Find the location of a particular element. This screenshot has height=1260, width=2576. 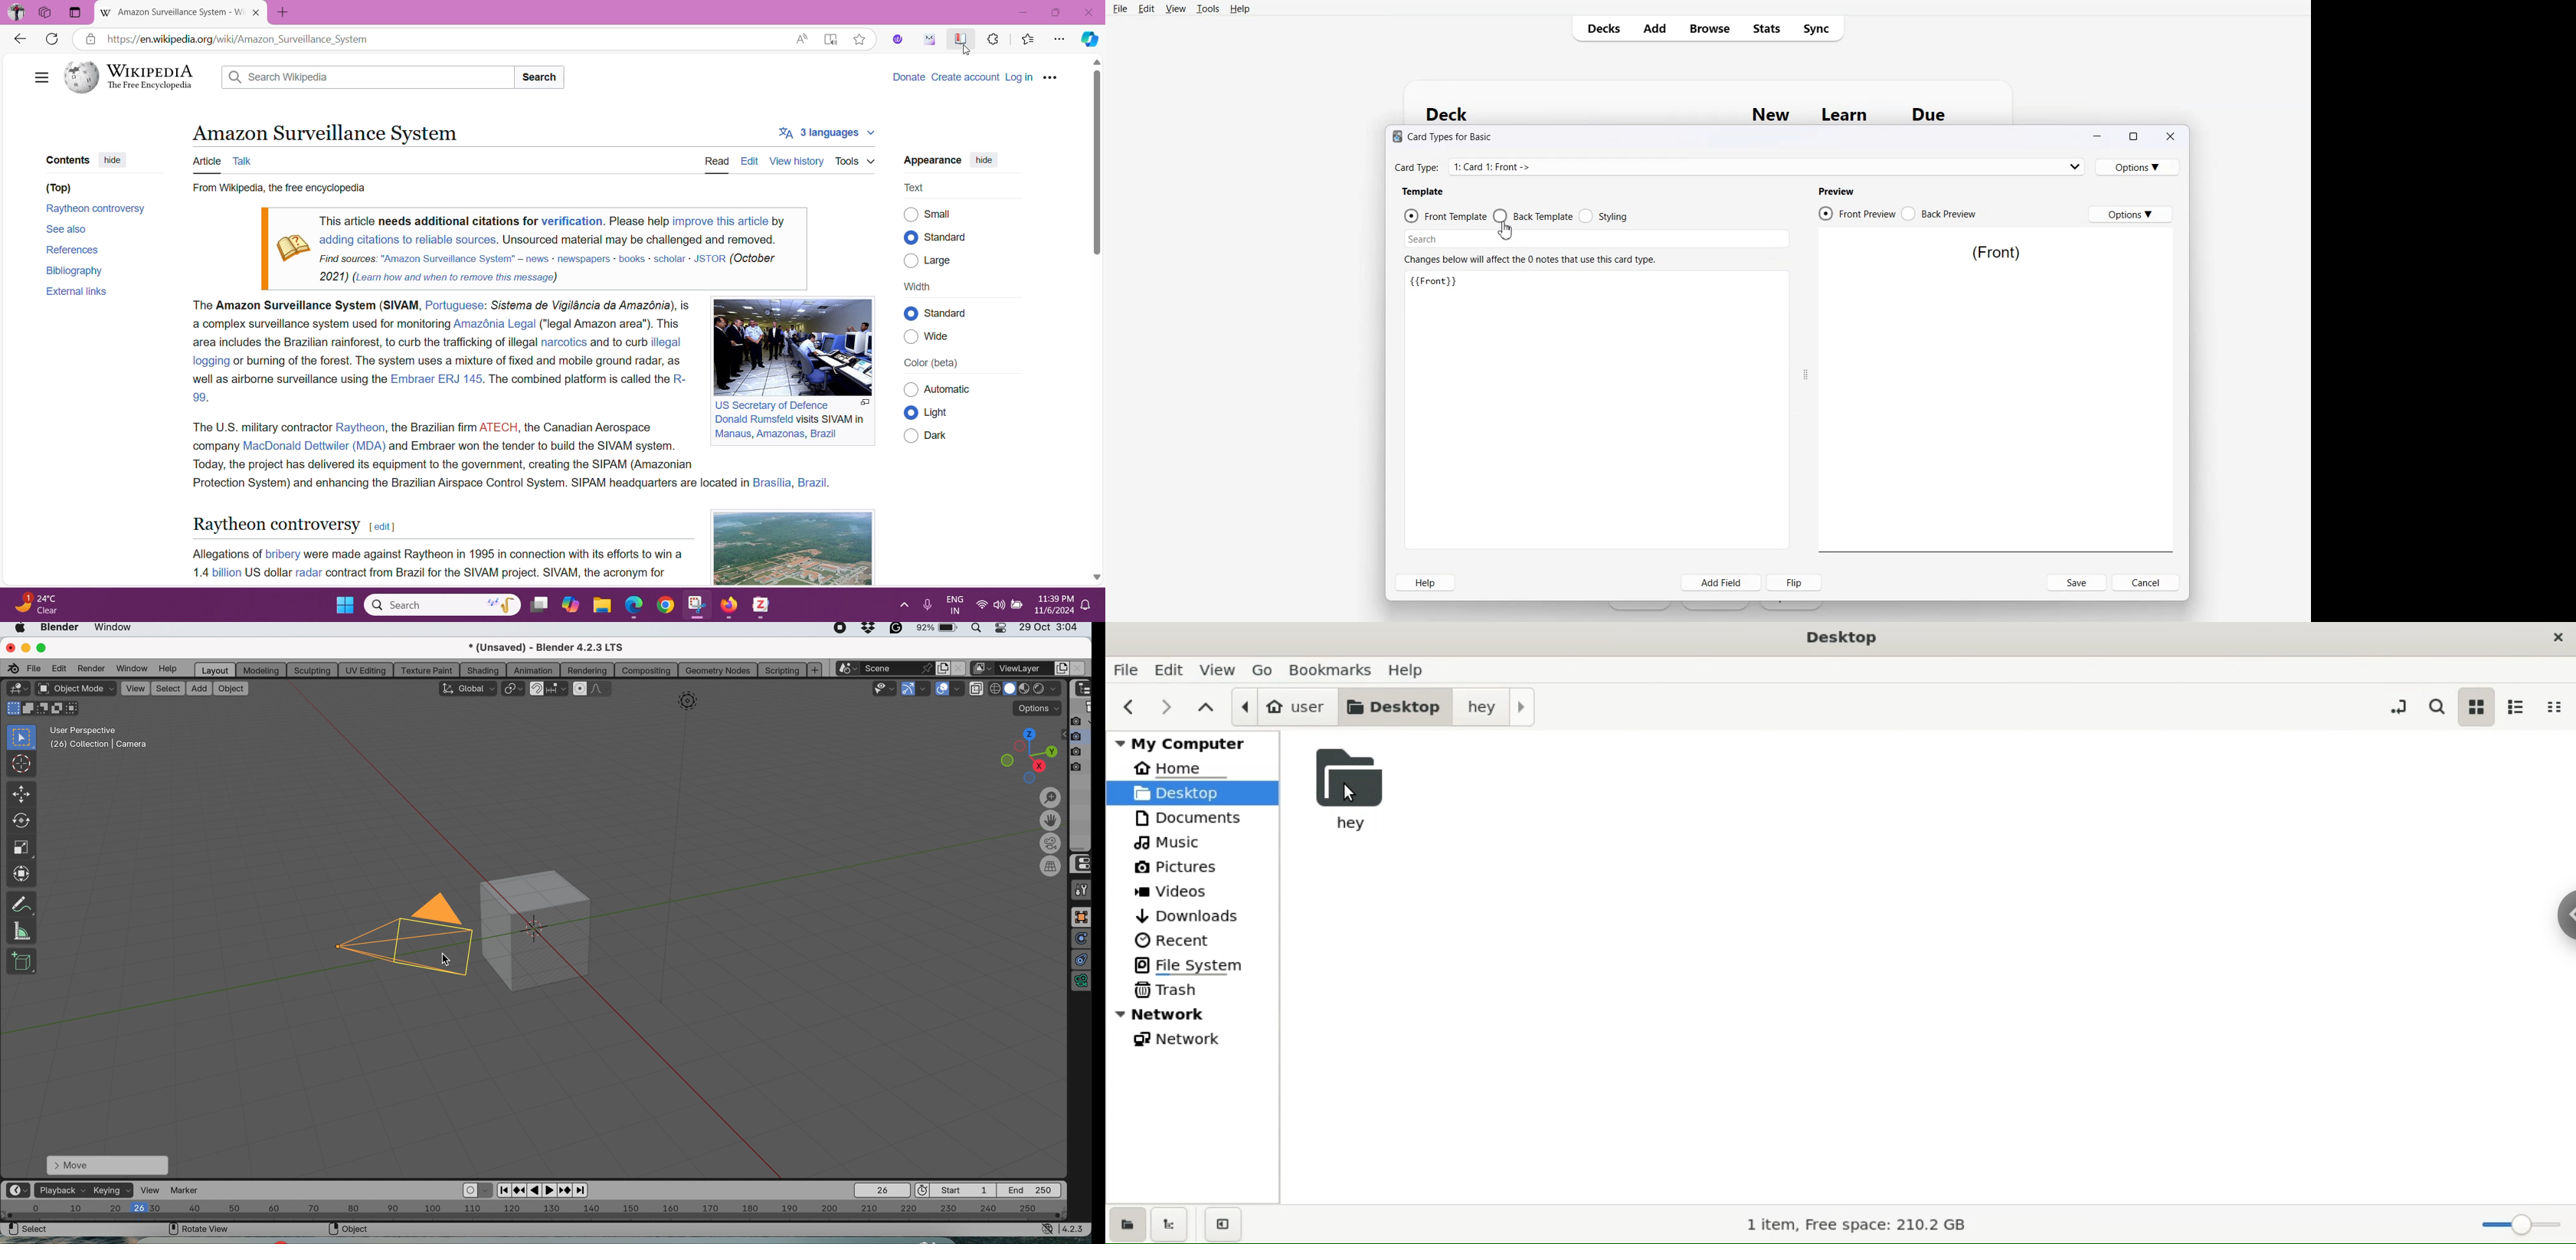

editor type is located at coordinates (17, 1190).